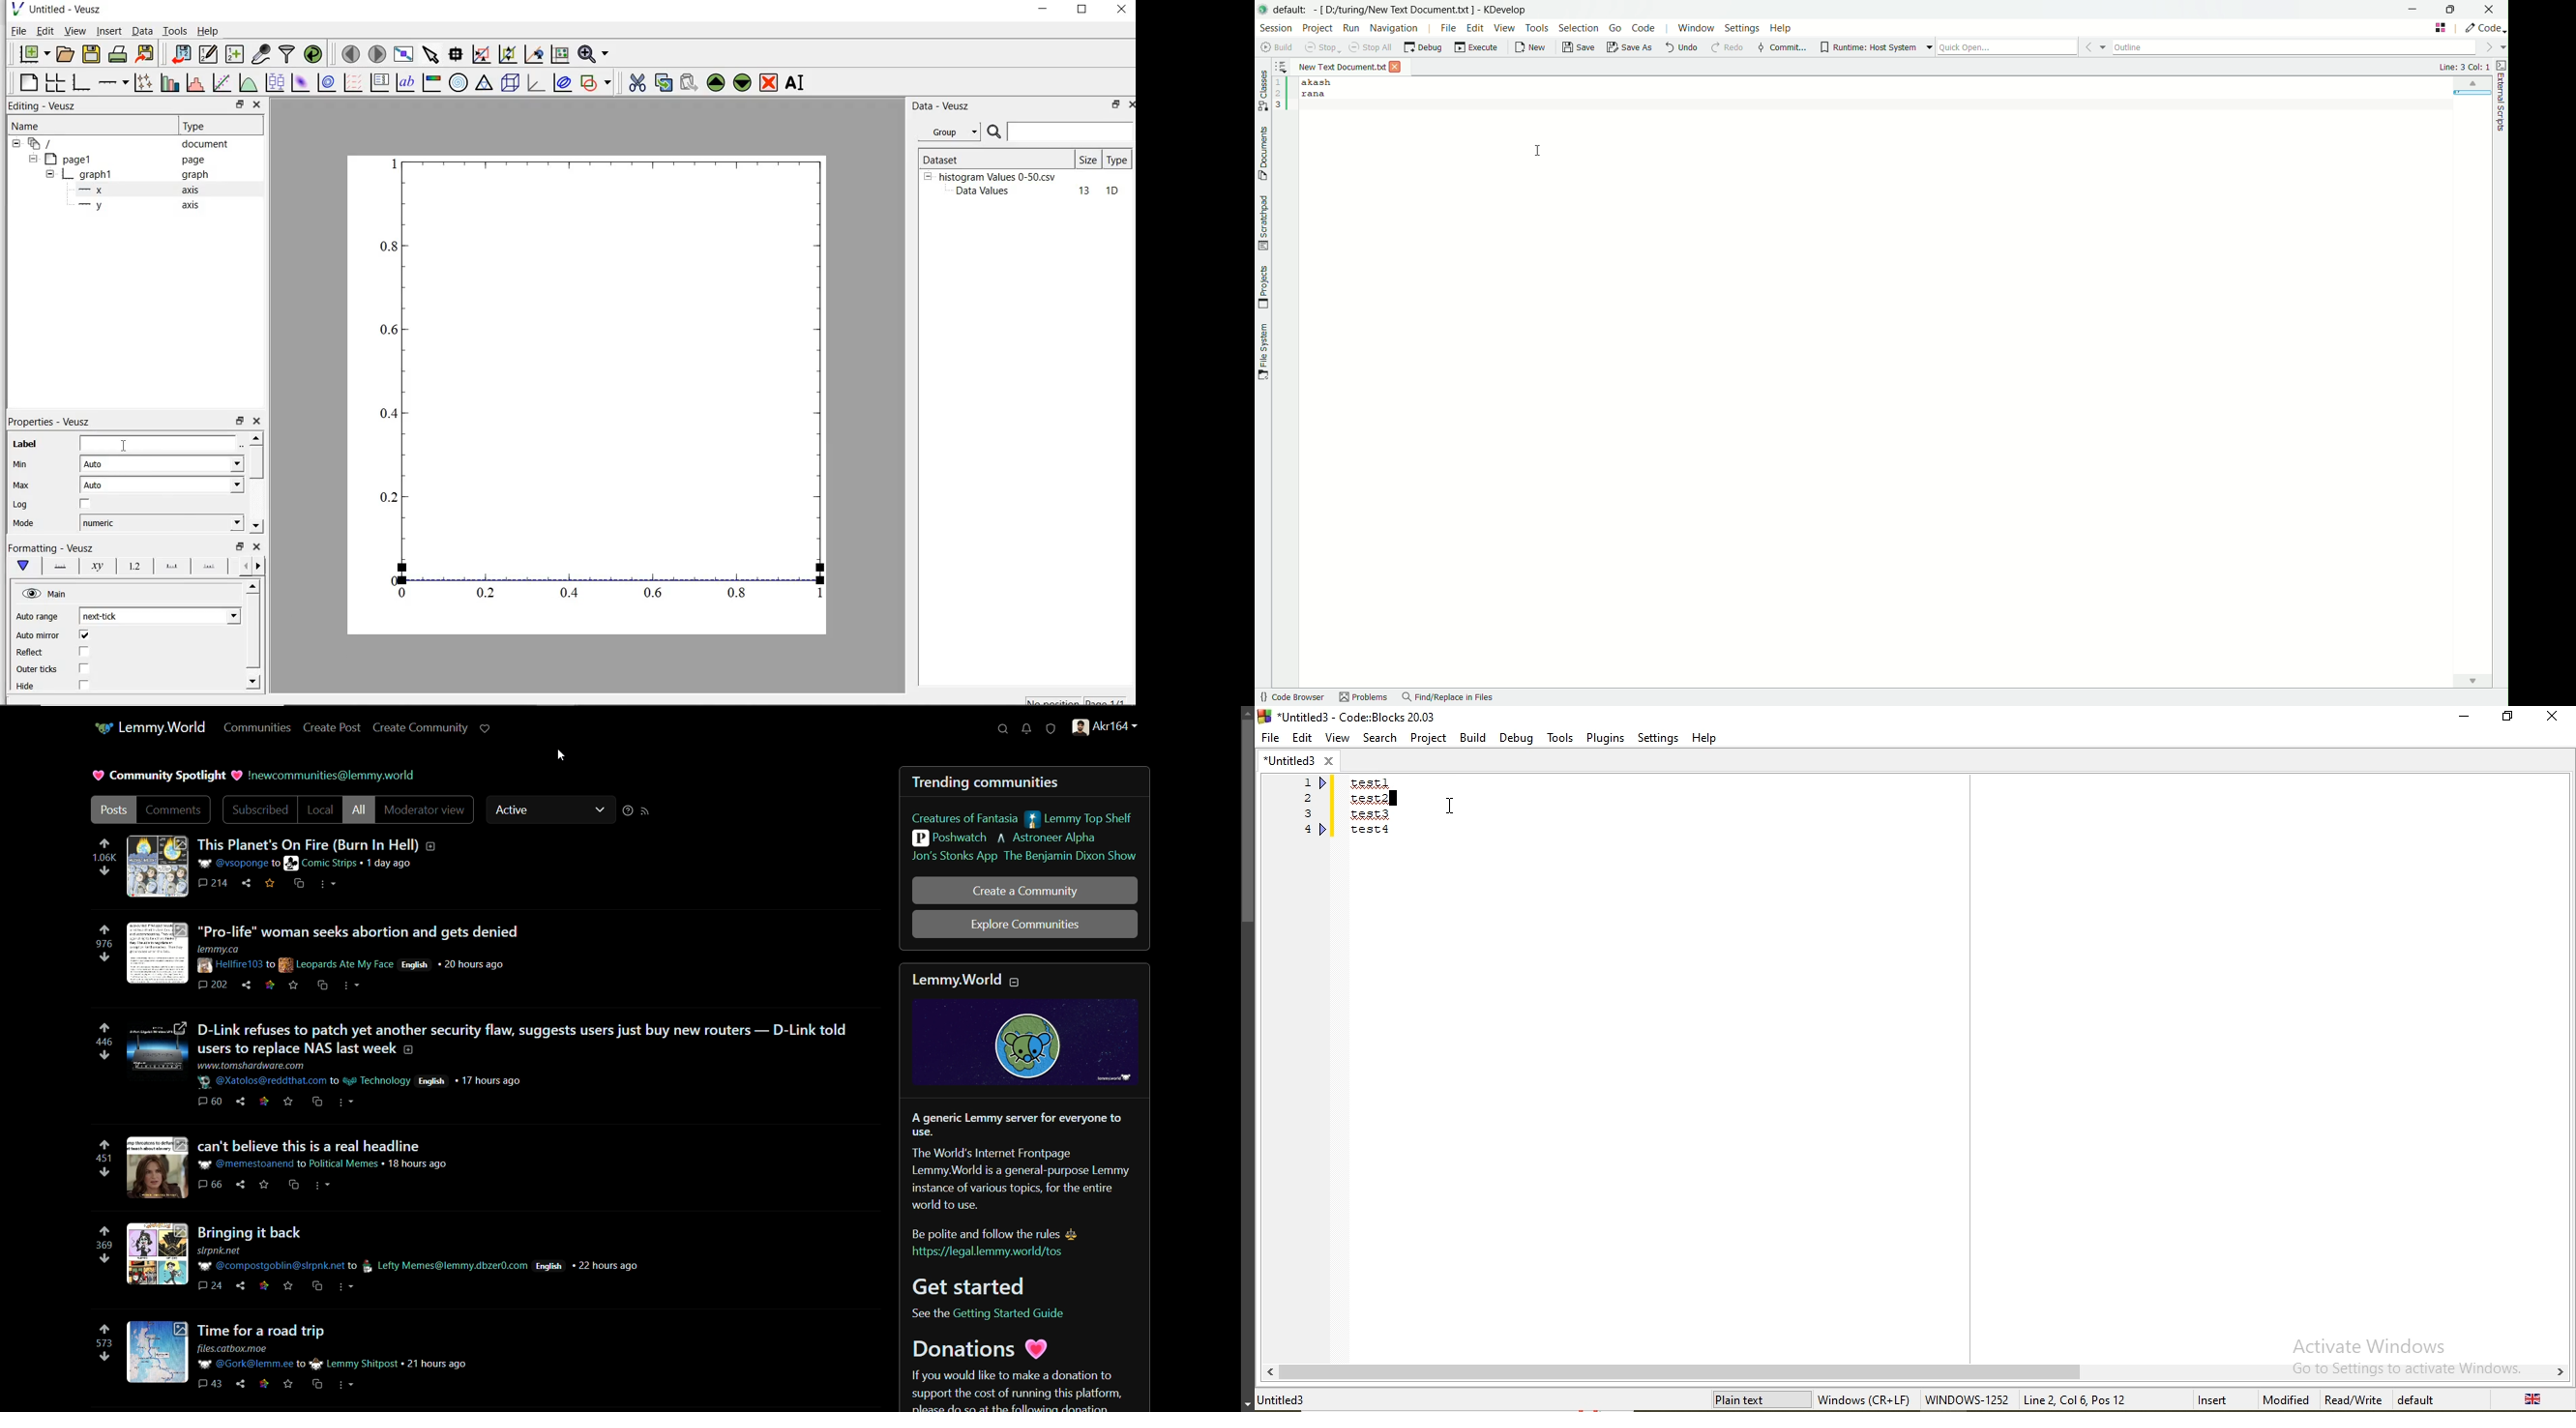 The height and width of the screenshot is (1428, 2576). Describe the element at coordinates (297, 1357) in the screenshot. I see `post 6` at that location.